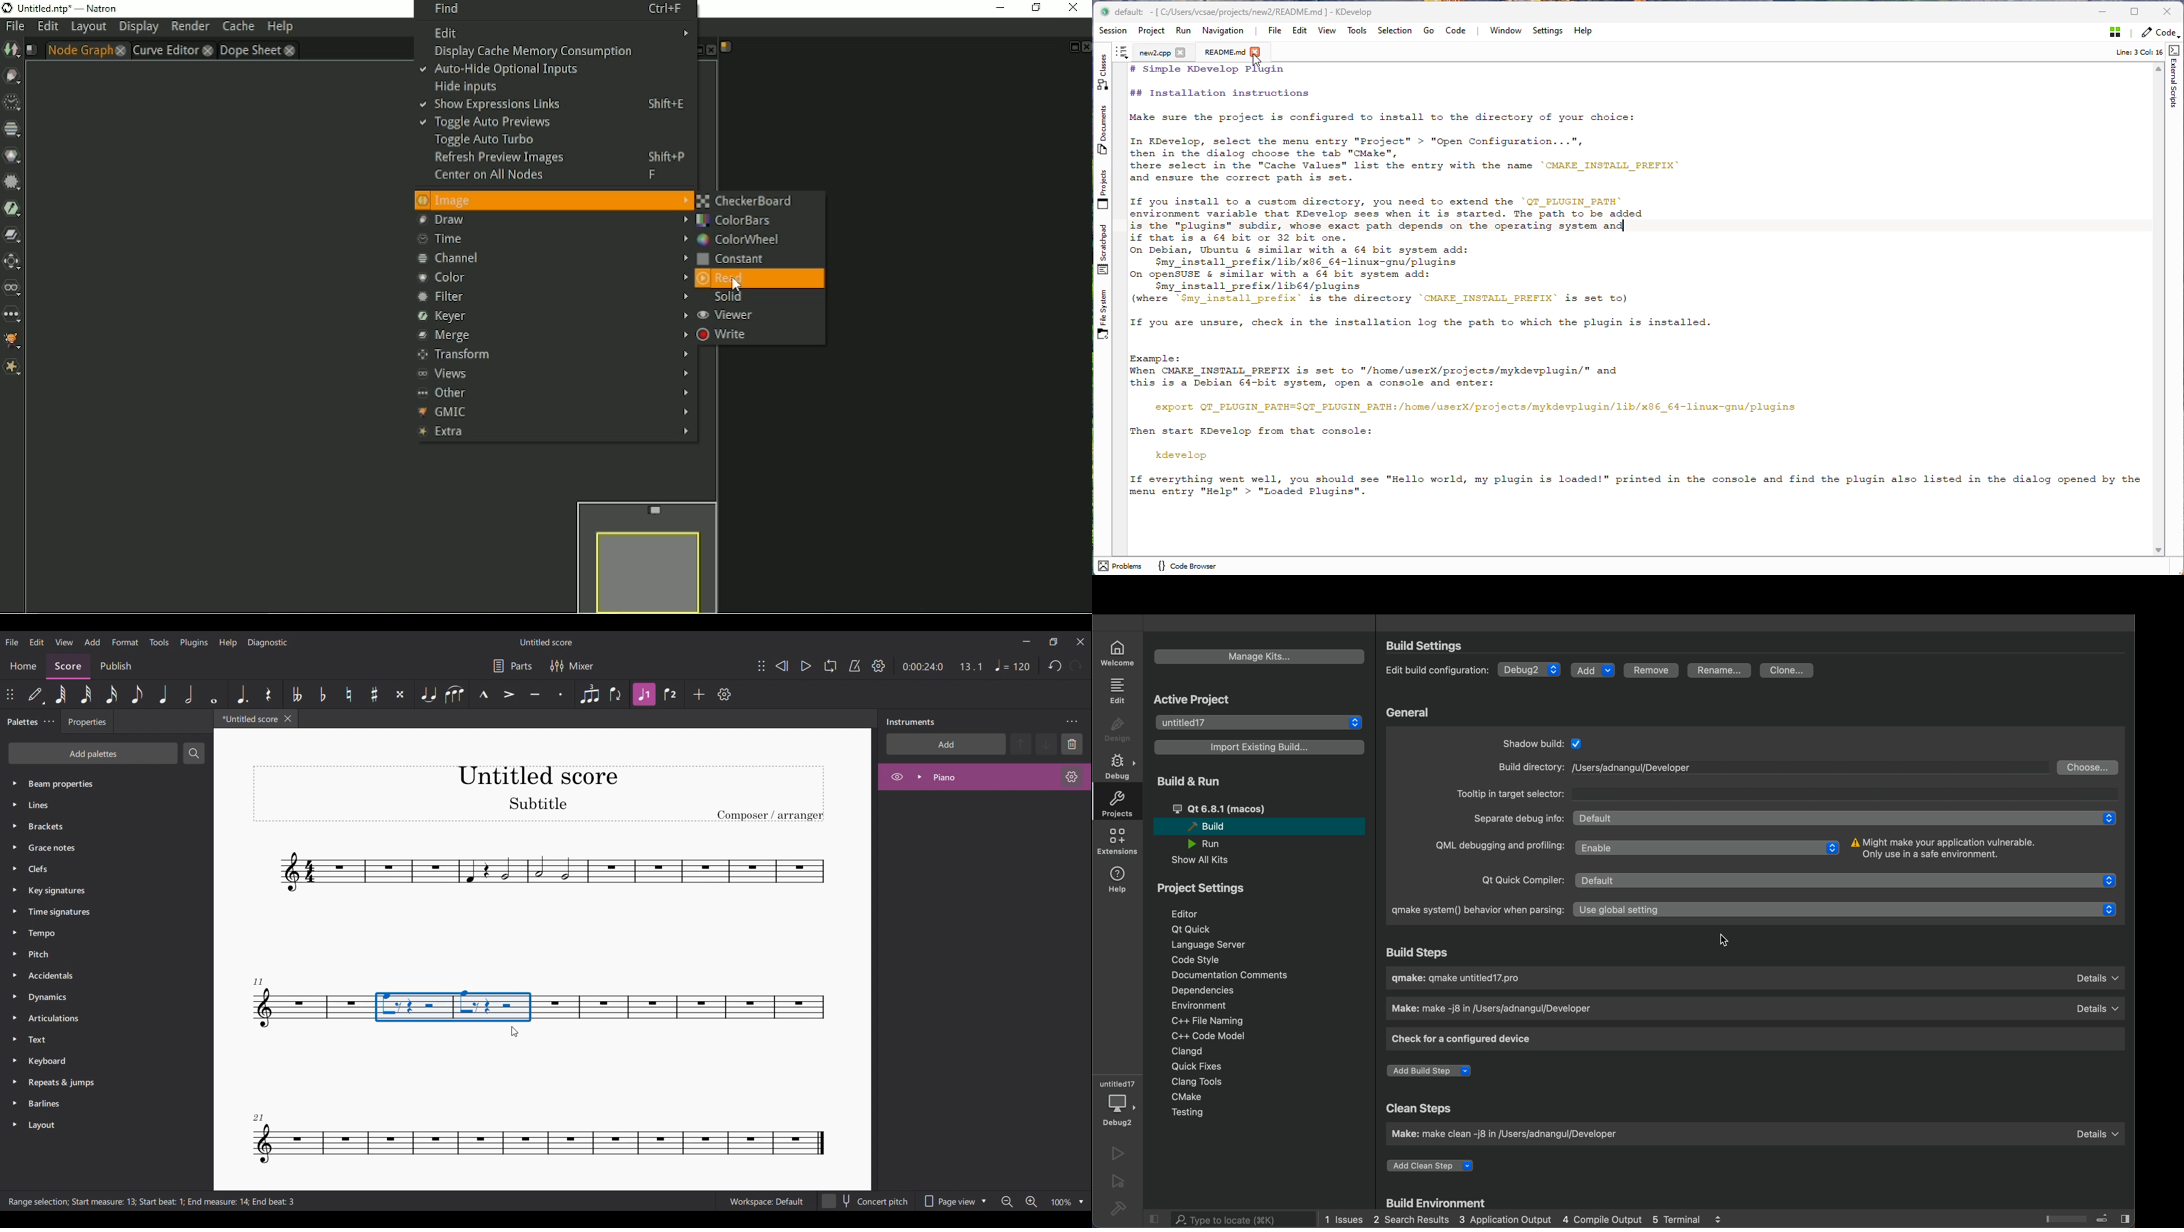 This screenshot has height=1232, width=2184. Describe the element at coordinates (546, 642) in the screenshot. I see `Untitled score` at that location.